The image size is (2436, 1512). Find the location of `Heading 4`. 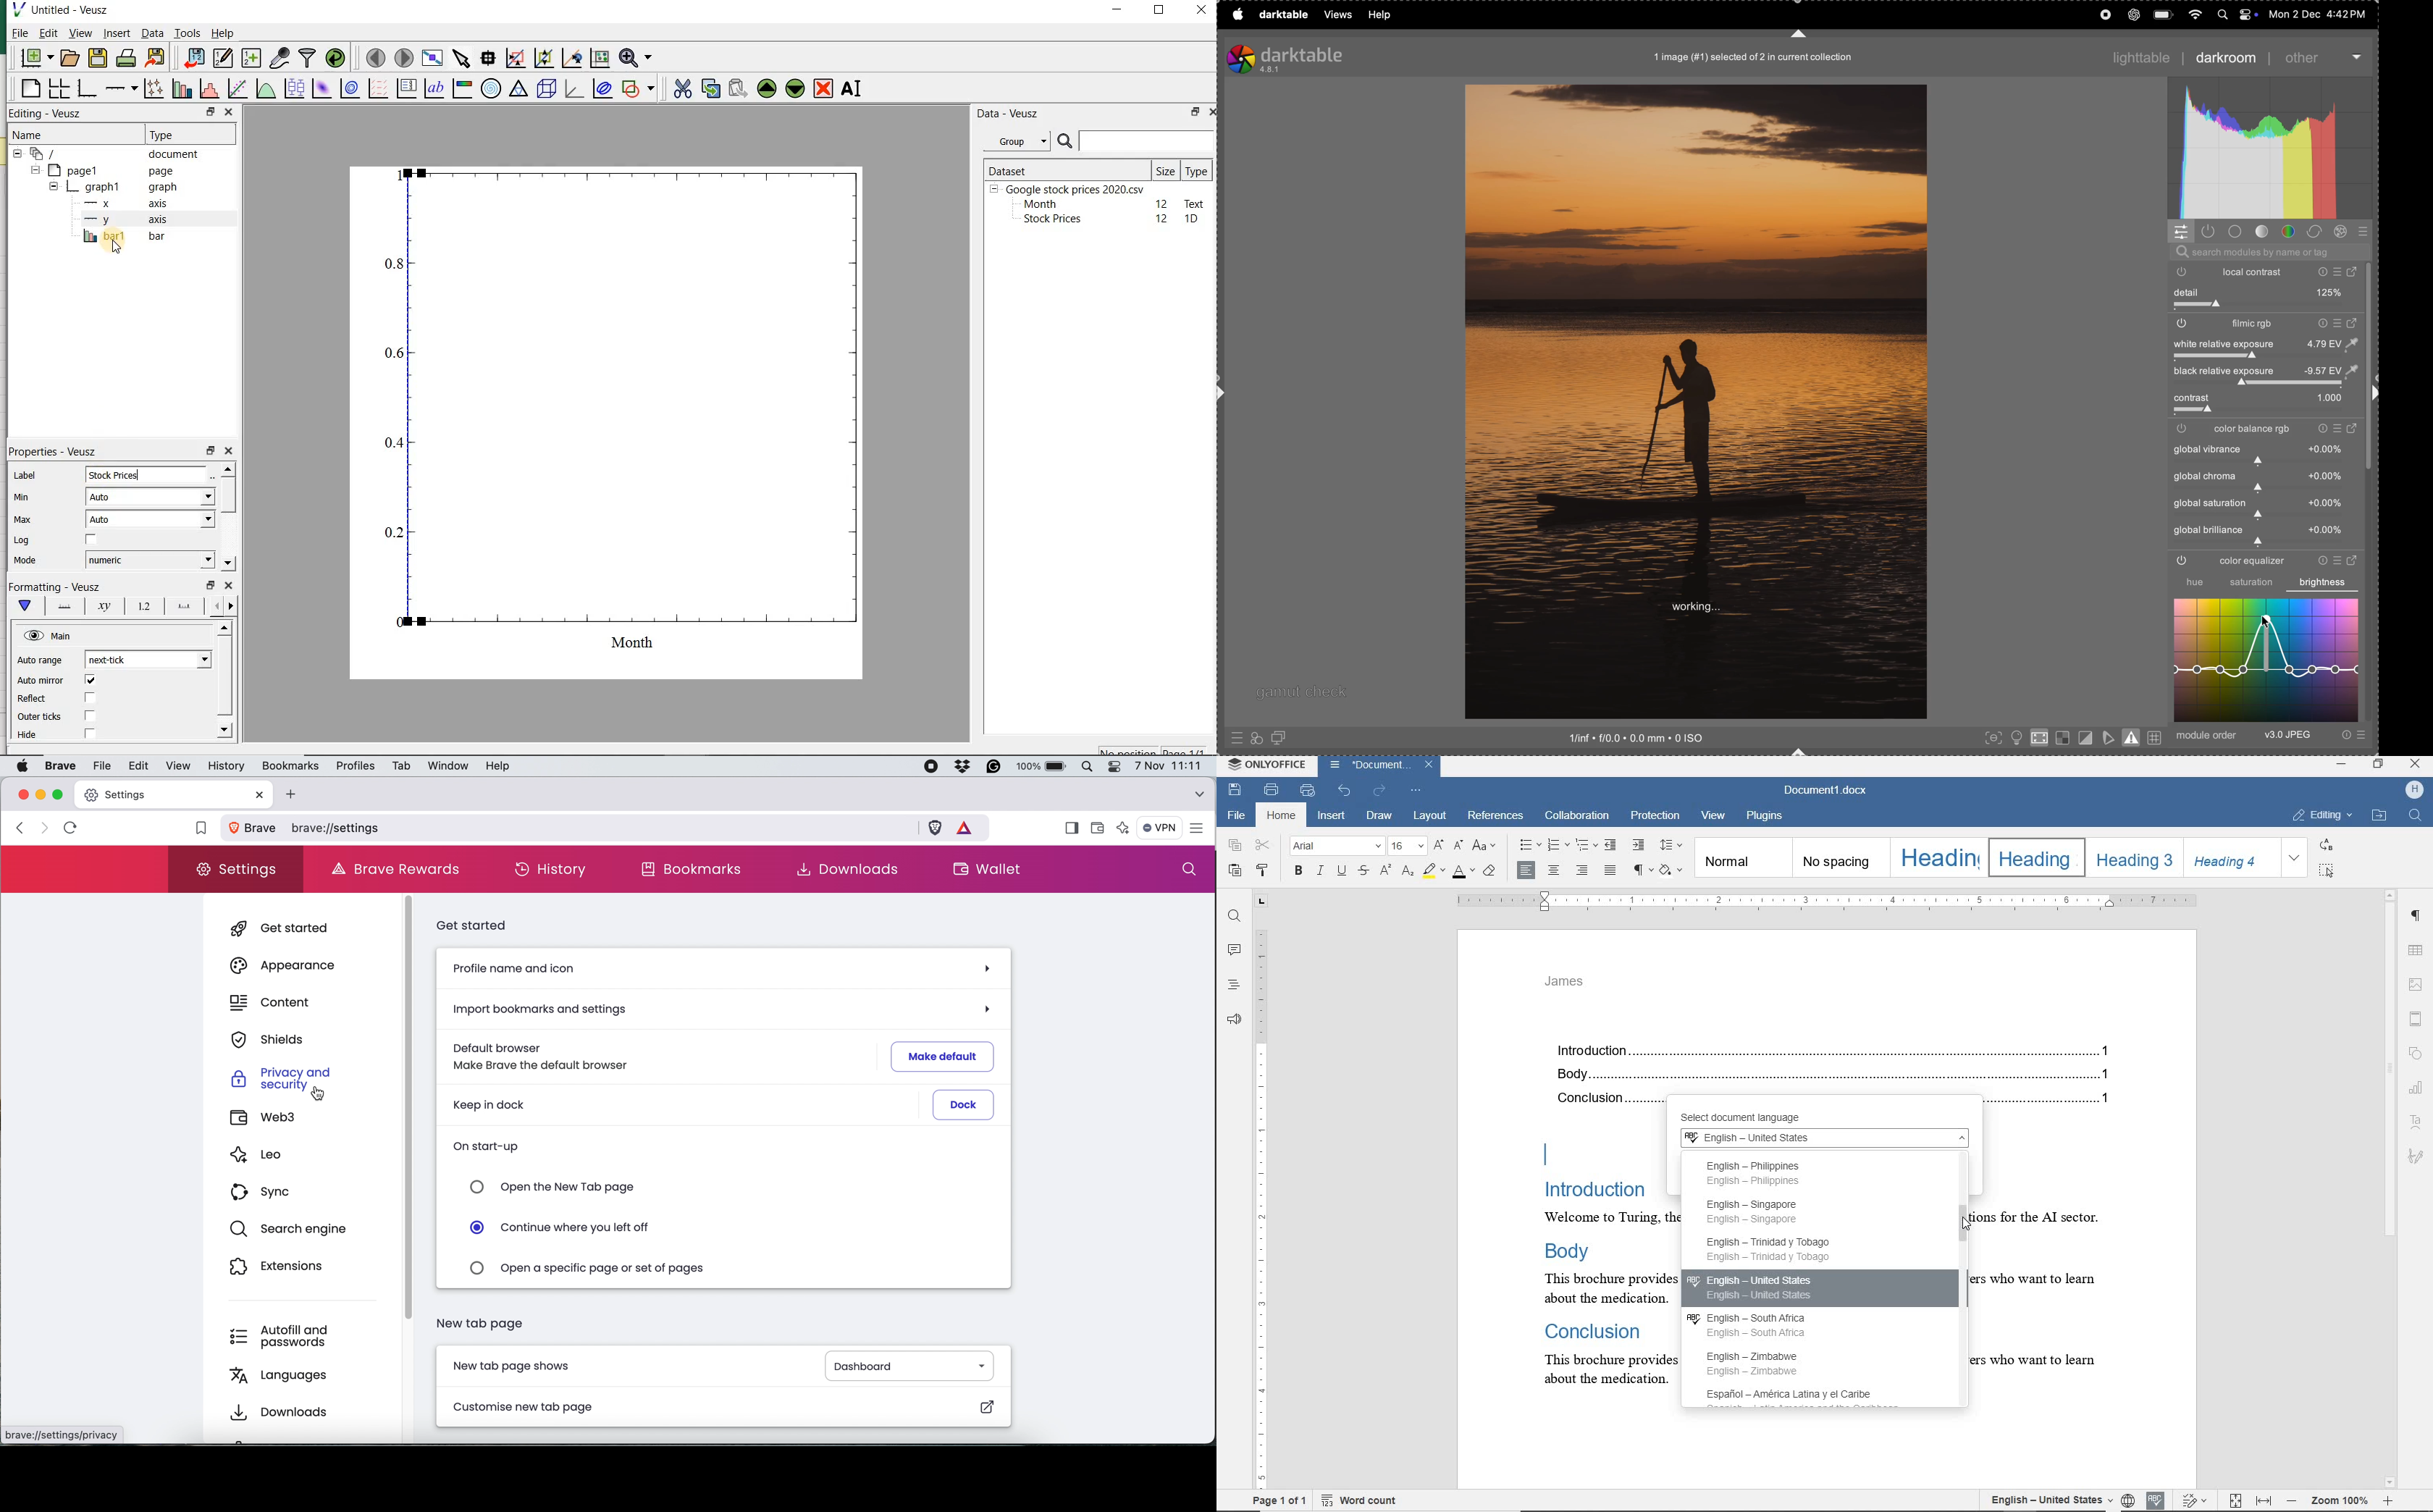

Heading 4 is located at coordinates (2231, 857).